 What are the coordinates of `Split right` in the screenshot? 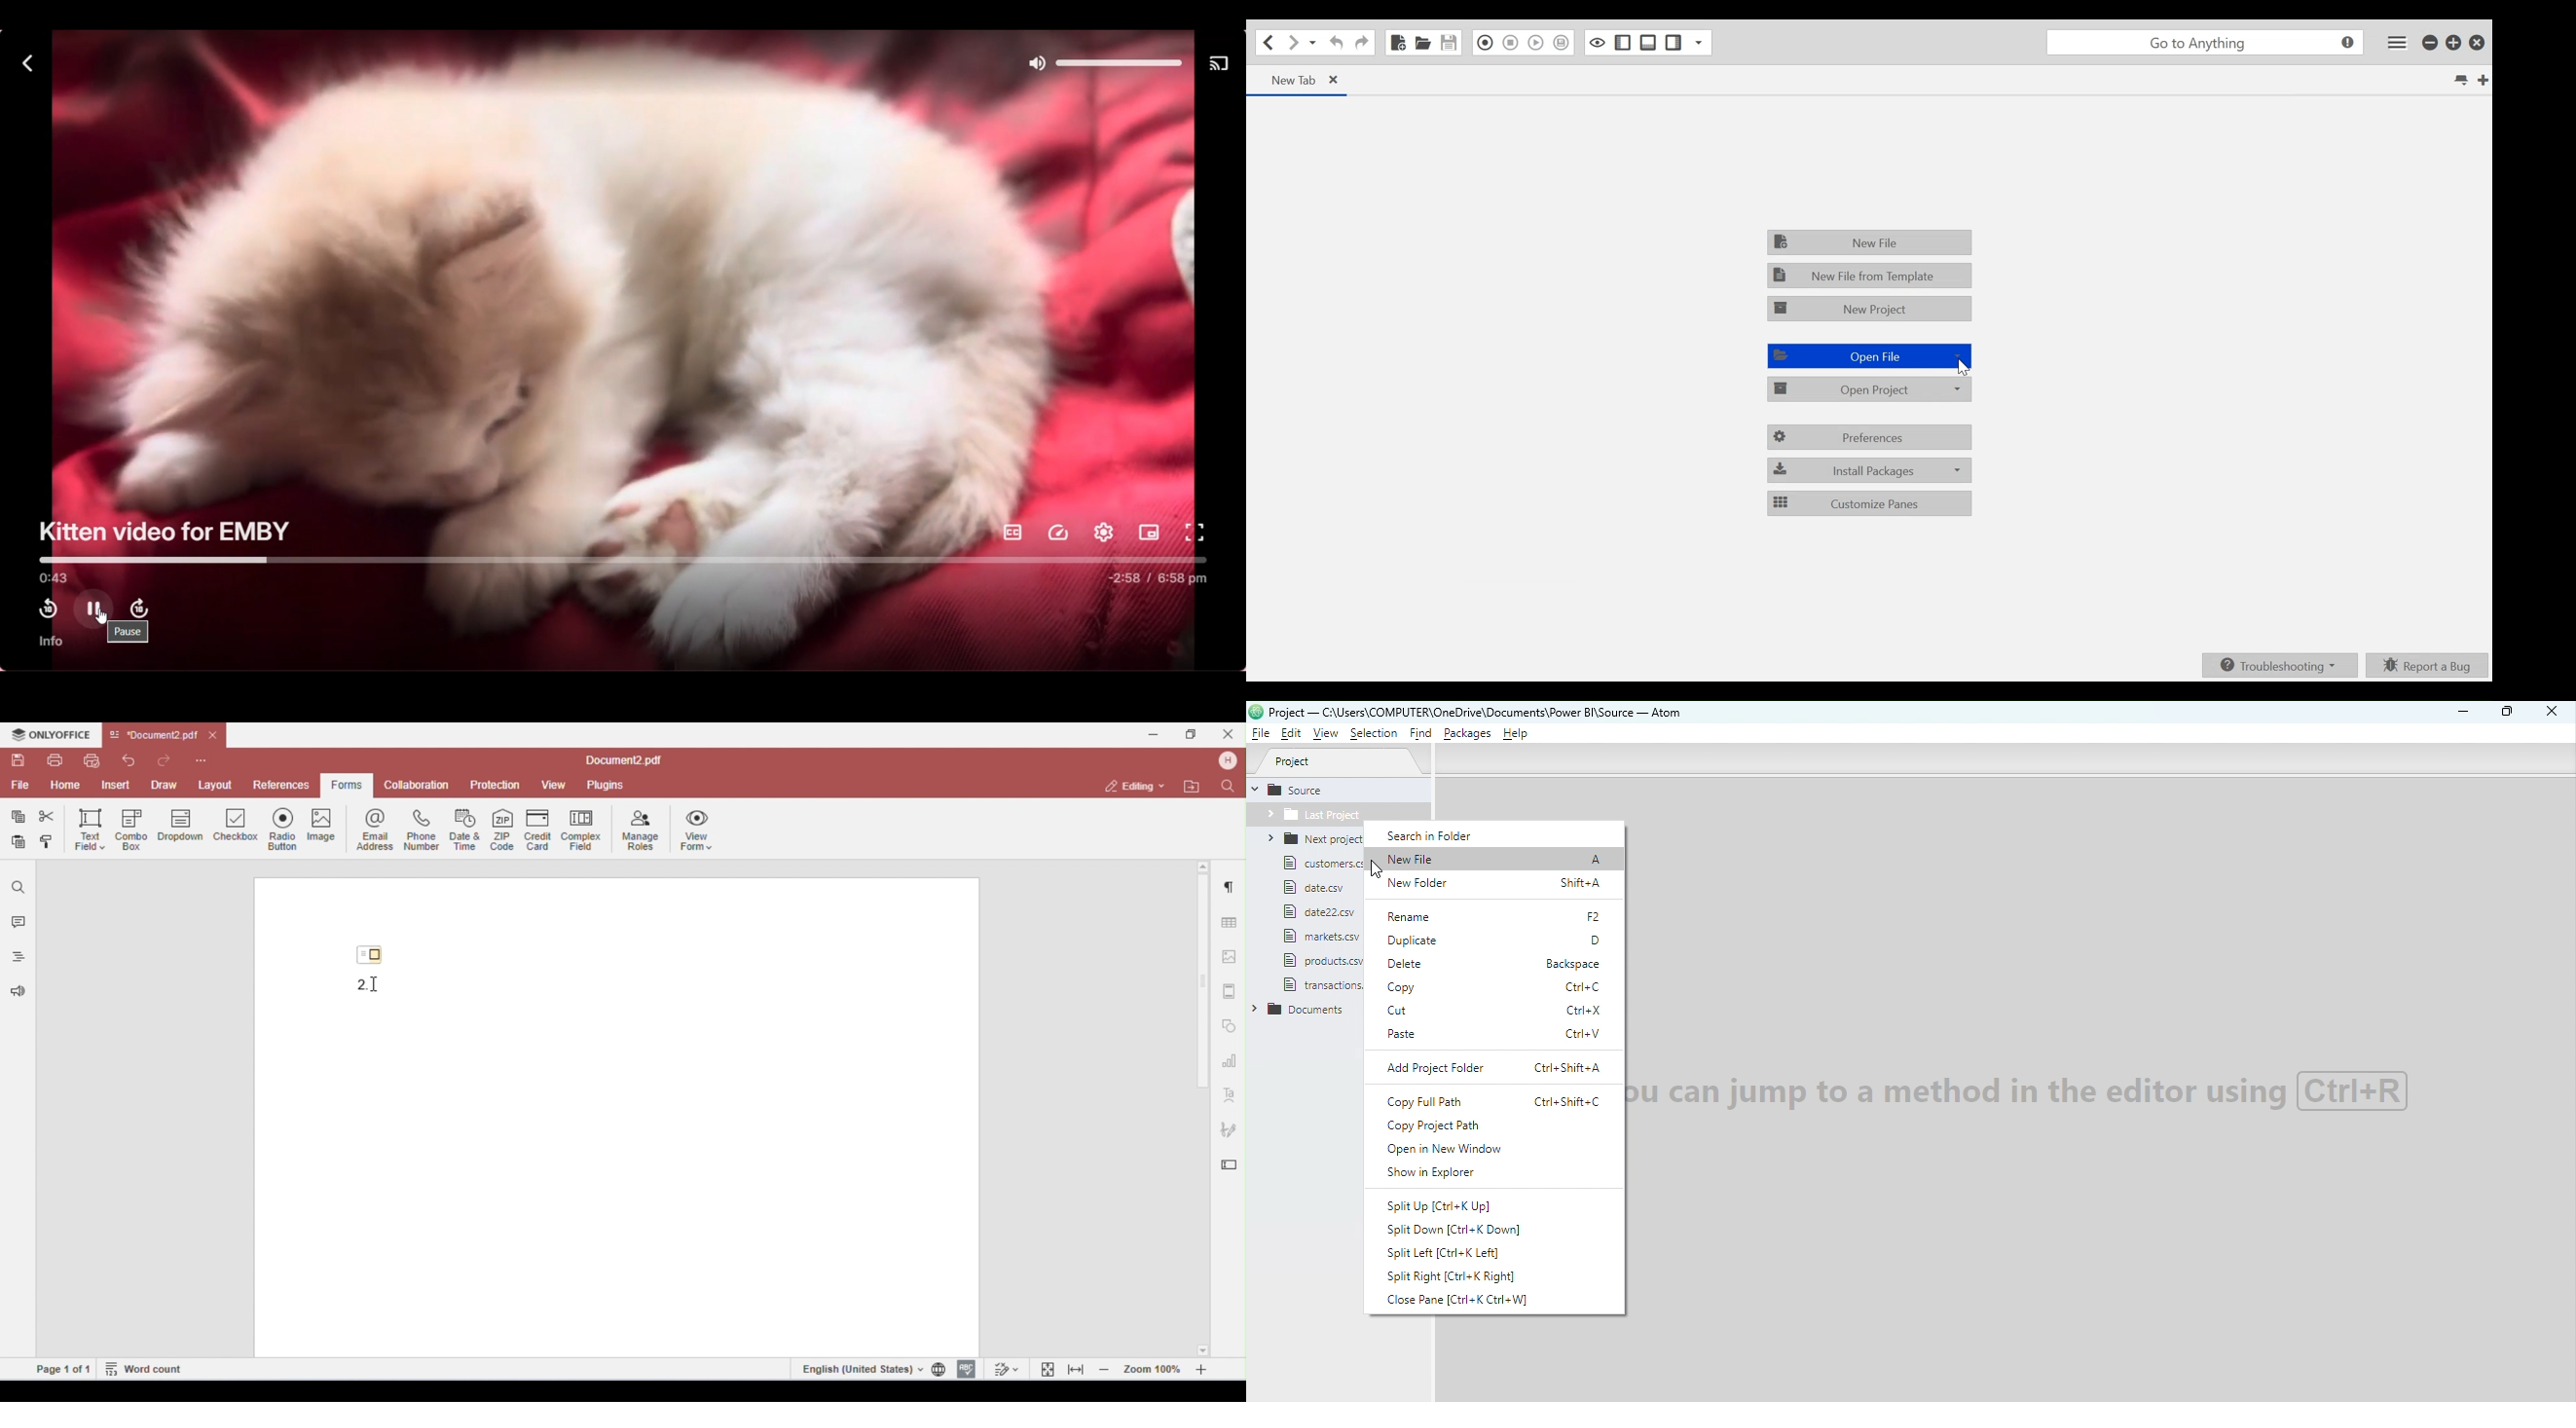 It's located at (1452, 1277).